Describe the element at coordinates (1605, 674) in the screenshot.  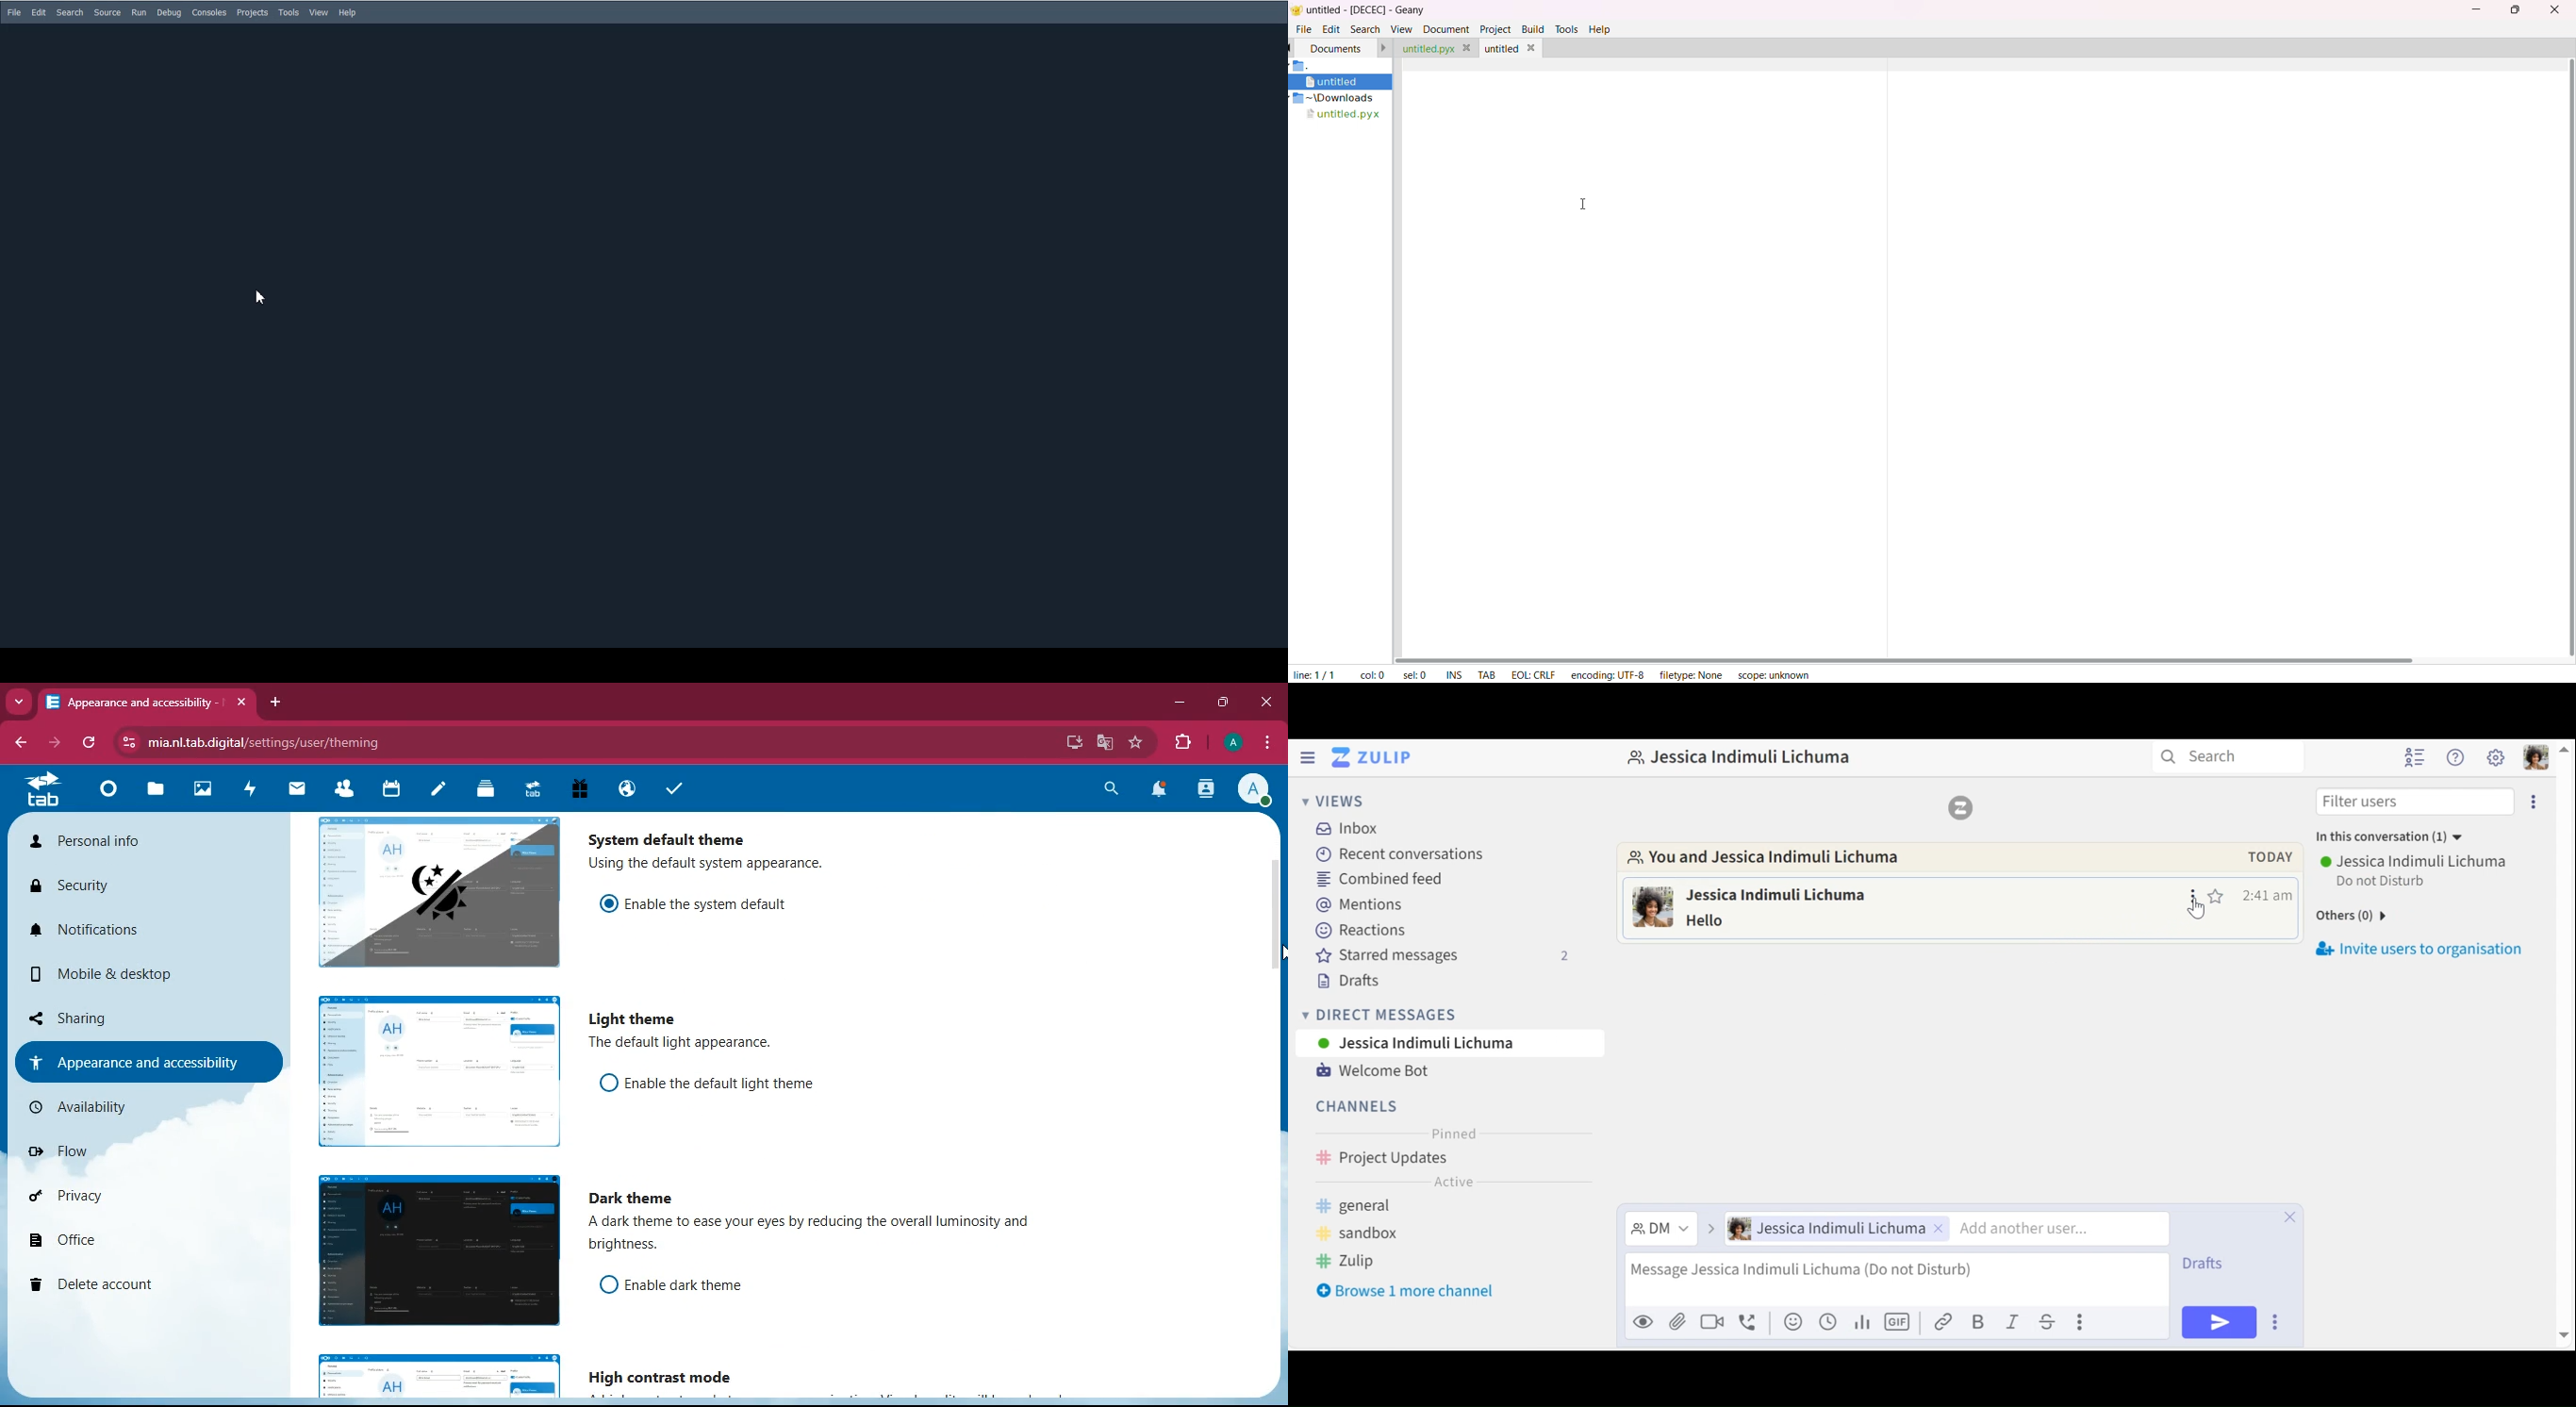
I see `encoding: UTF-8` at that location.